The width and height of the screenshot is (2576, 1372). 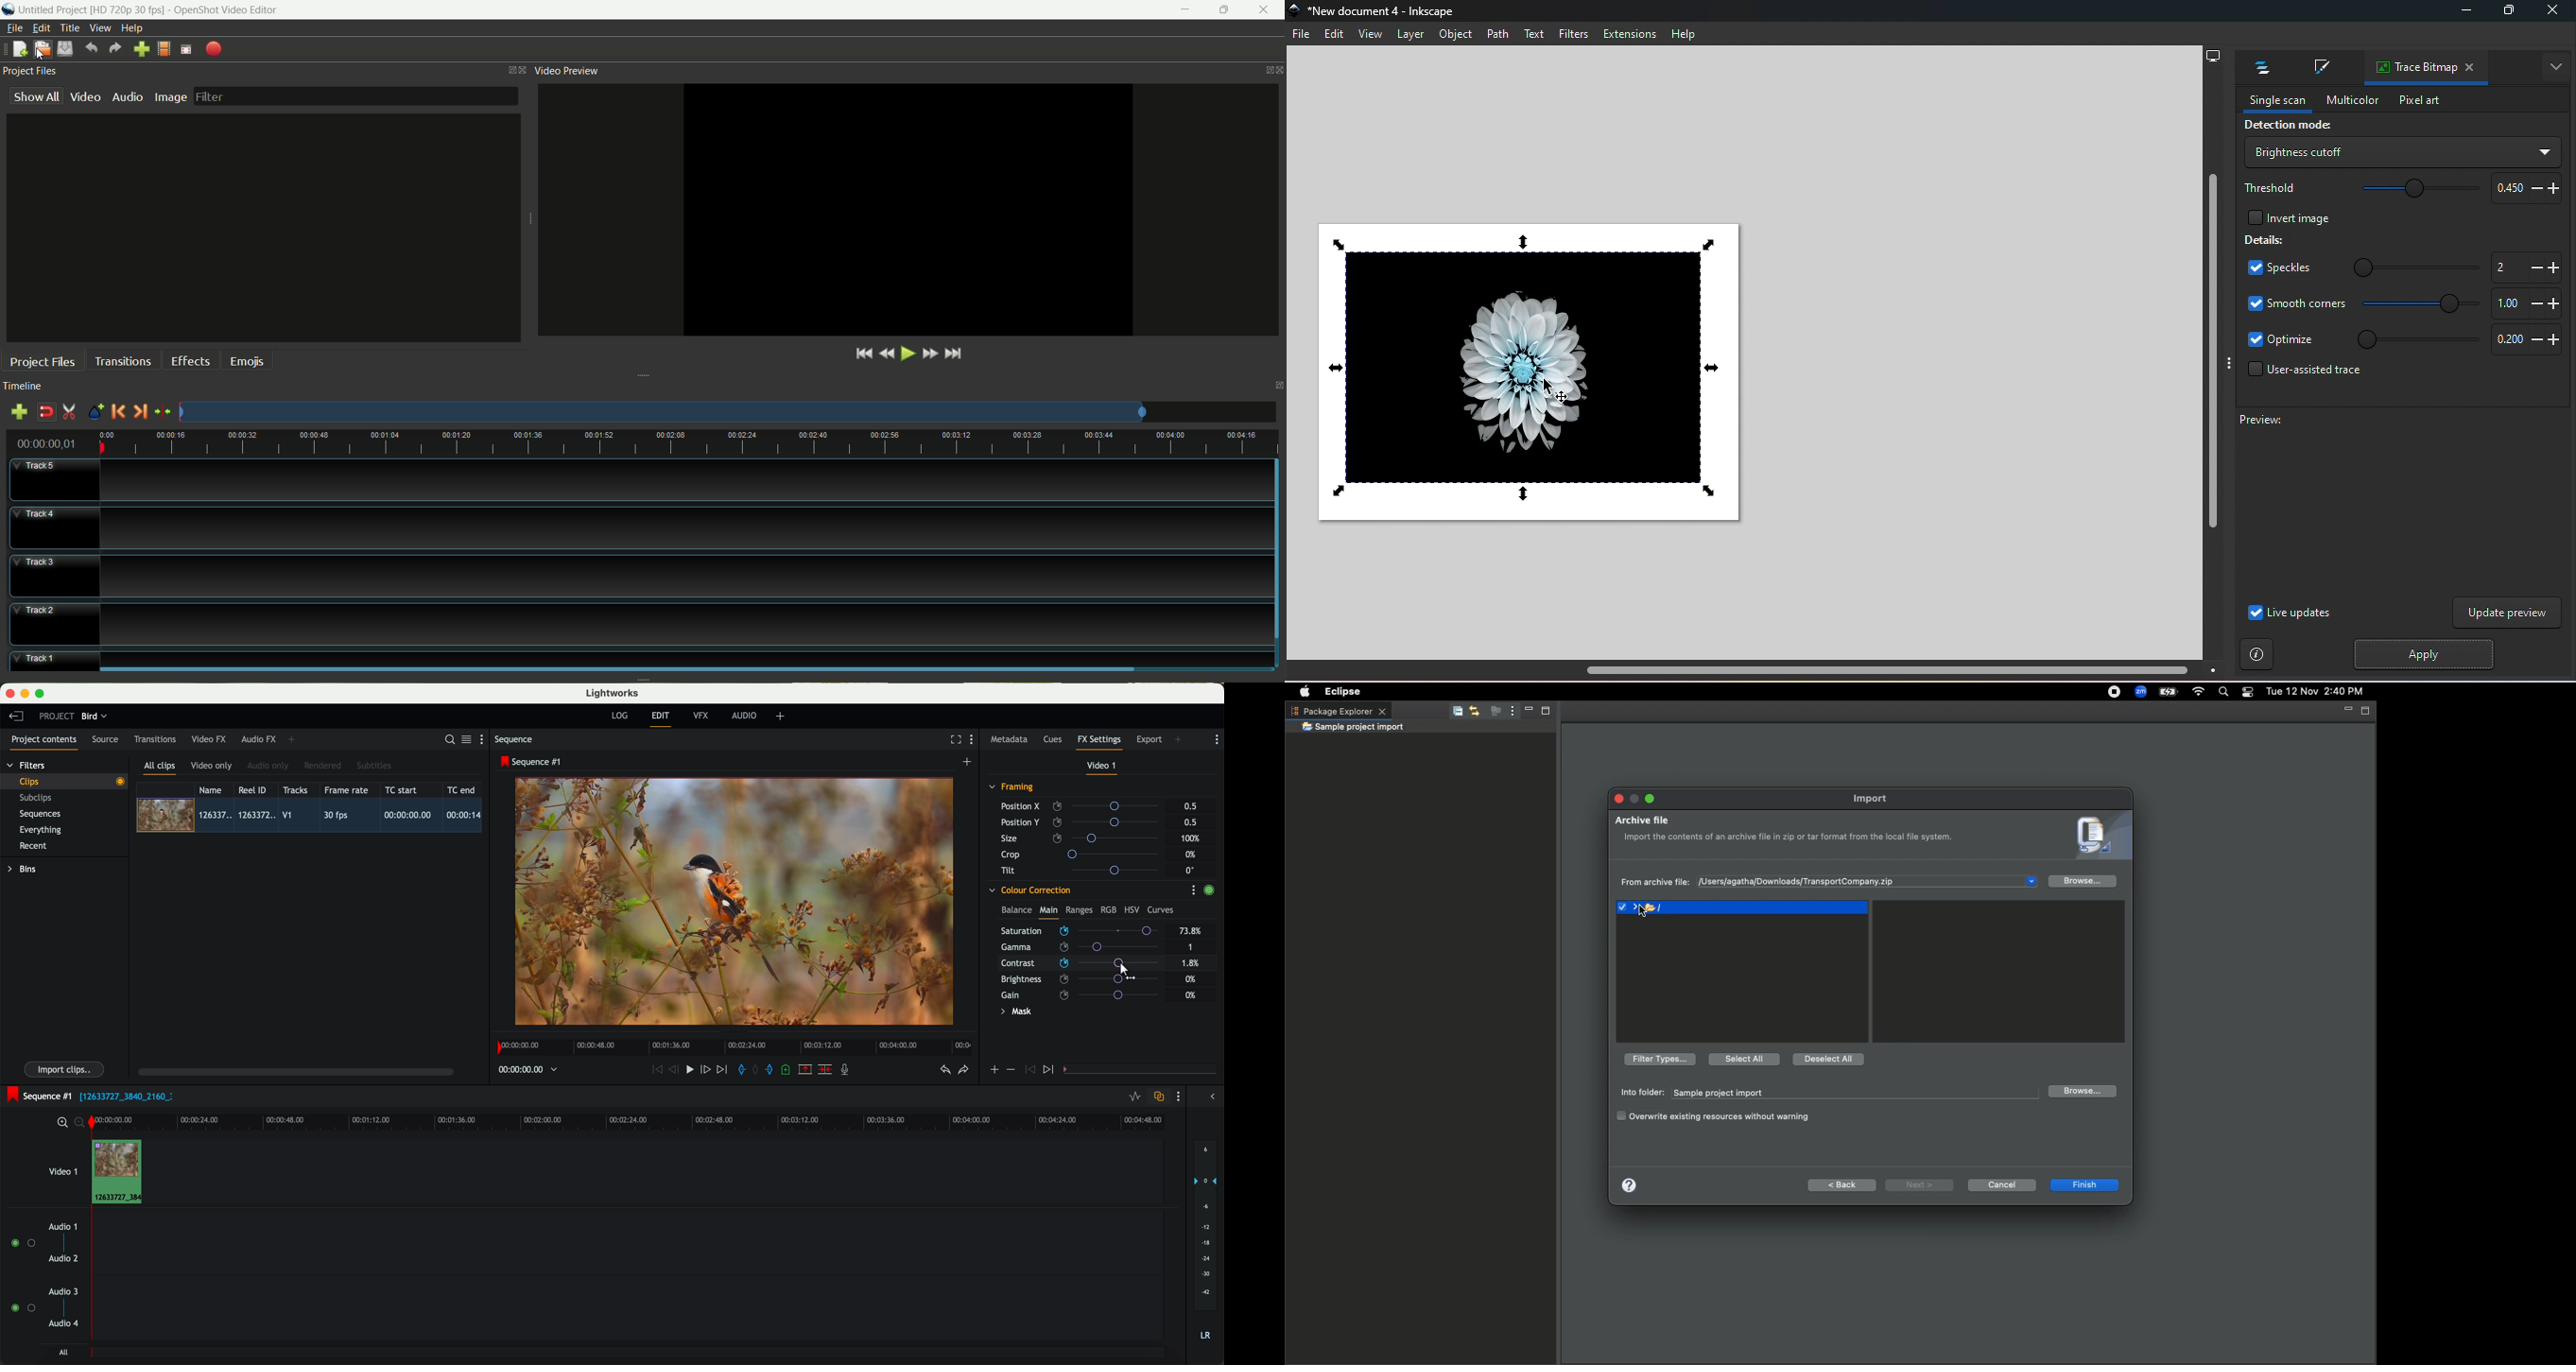 What do you see at coordinates (1757, 670) in the screenshot?
I see `Horizontal scroll bar` at bounding box center [1757, 670].